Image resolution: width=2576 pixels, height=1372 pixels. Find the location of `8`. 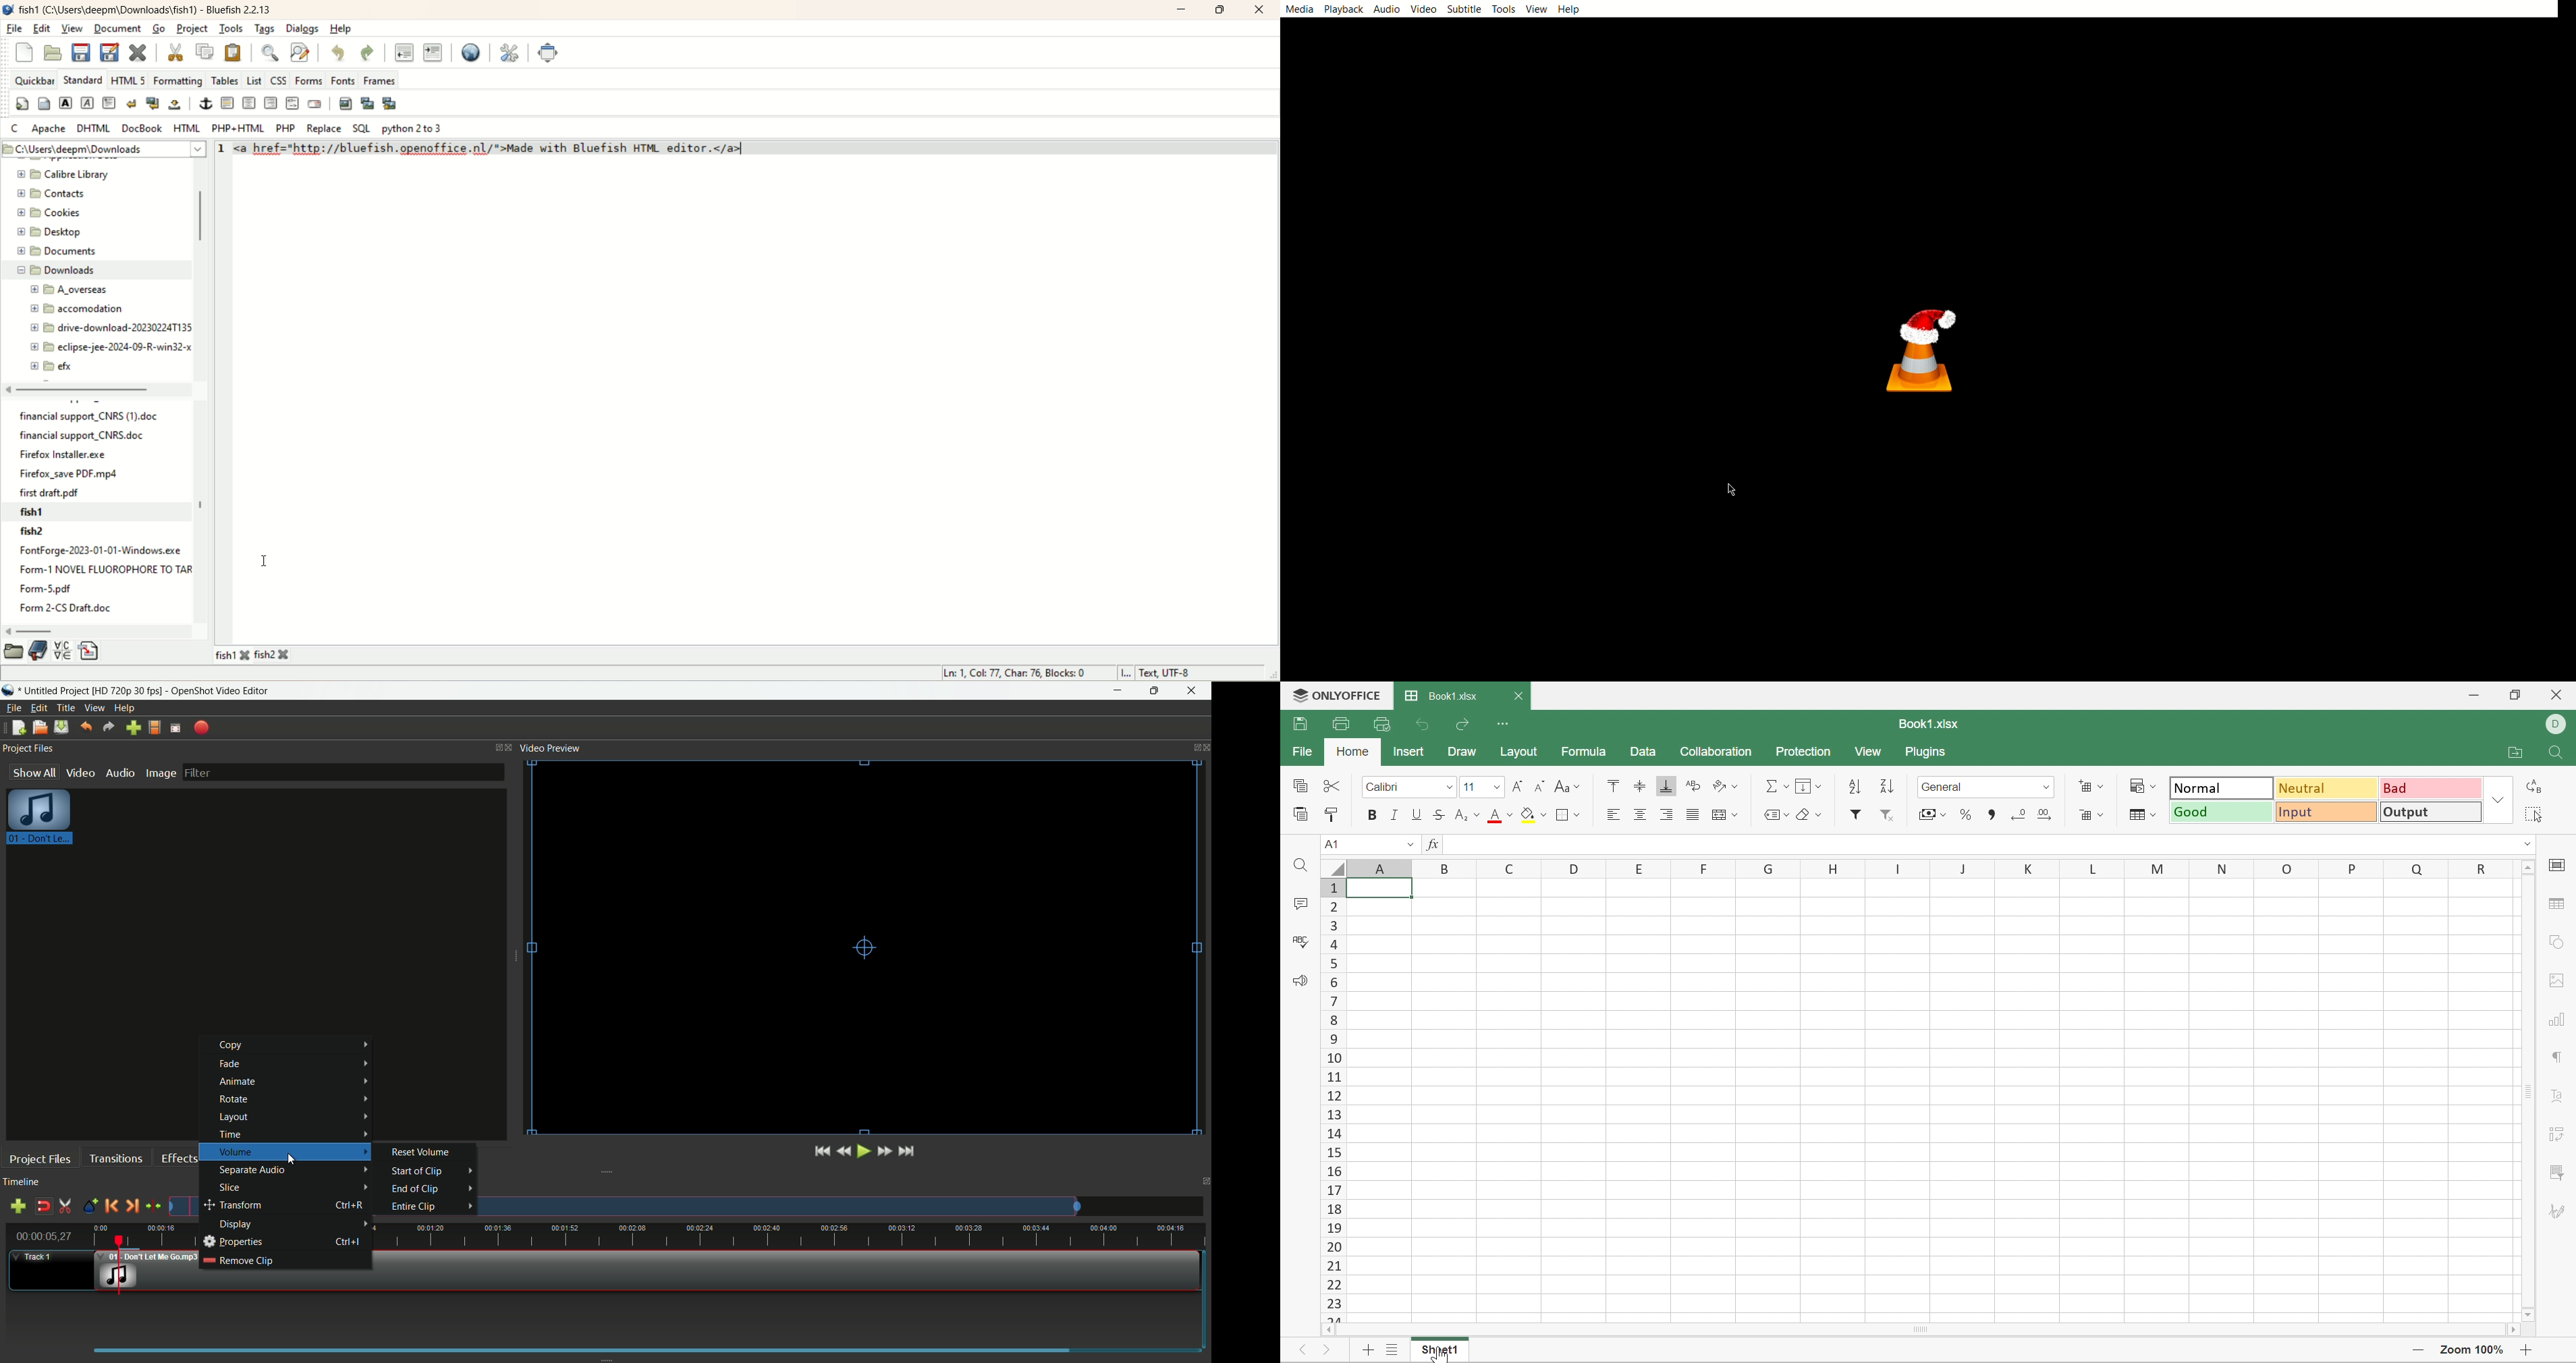

8 is located at coordinates (1340, 1022).